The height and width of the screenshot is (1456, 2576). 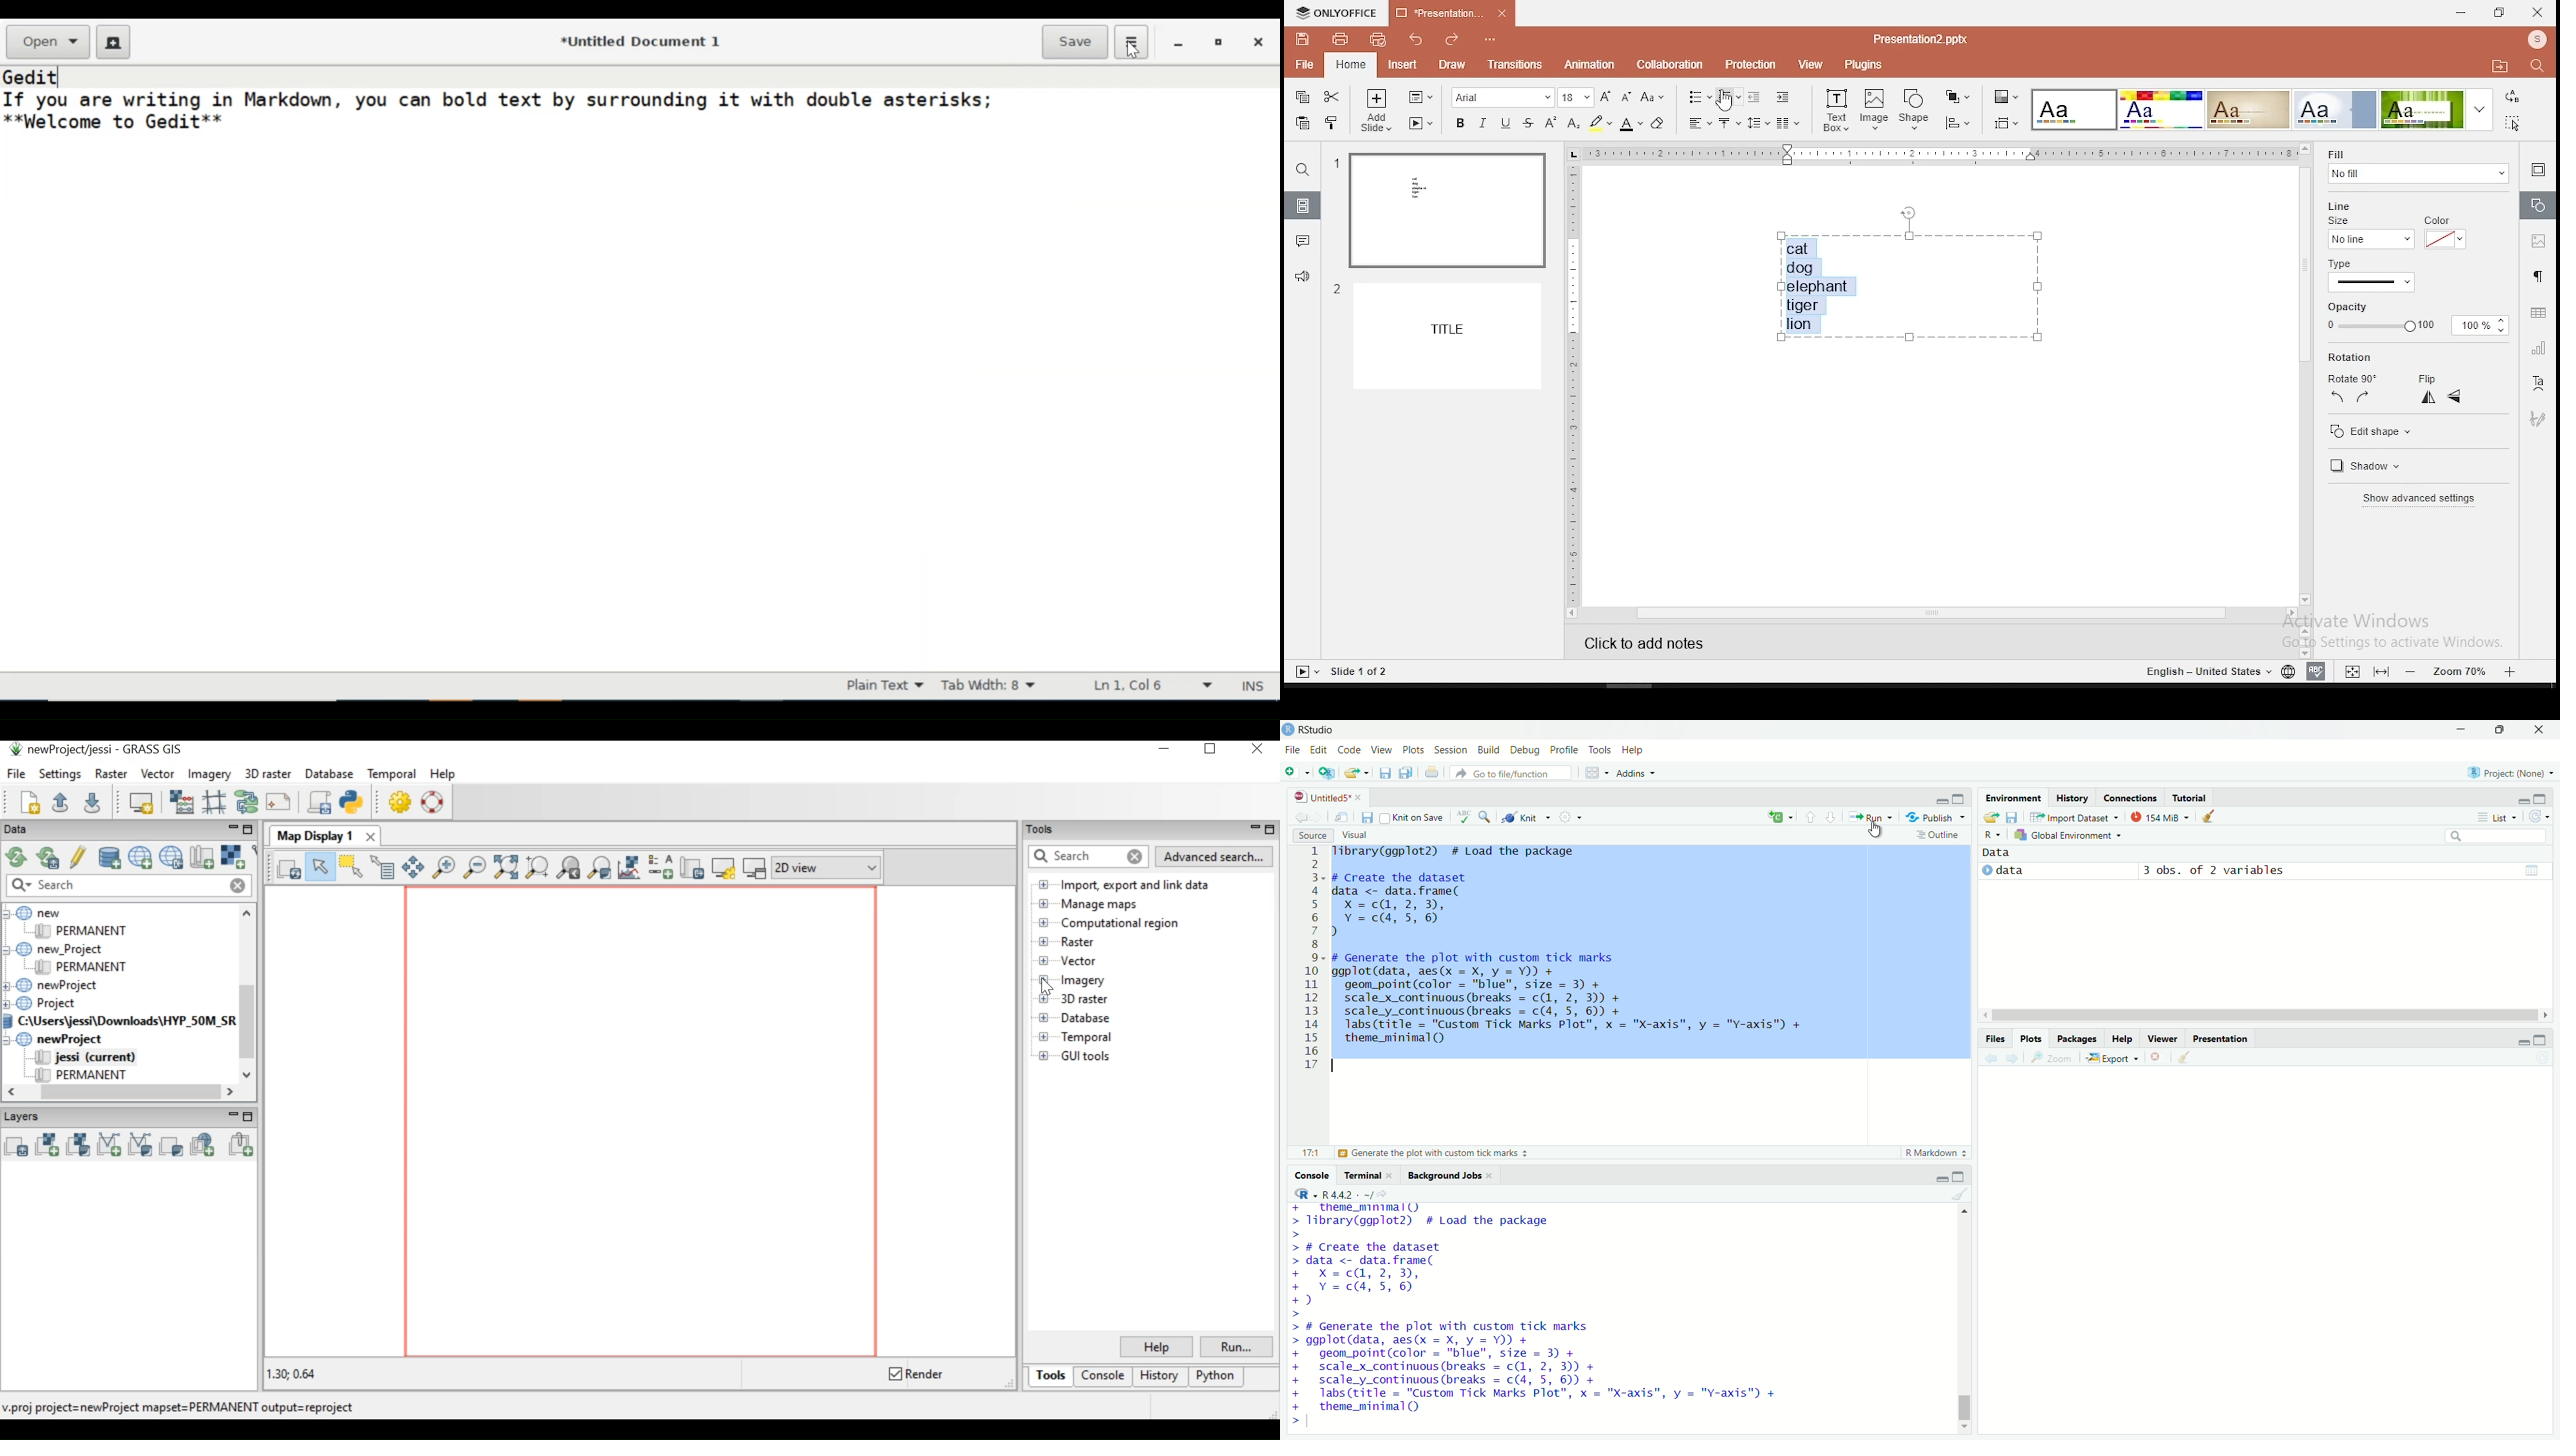 What do you see at coordinates (1526, 750) in the screenshot?
I see `debug` at bounding box center [1526, 750].